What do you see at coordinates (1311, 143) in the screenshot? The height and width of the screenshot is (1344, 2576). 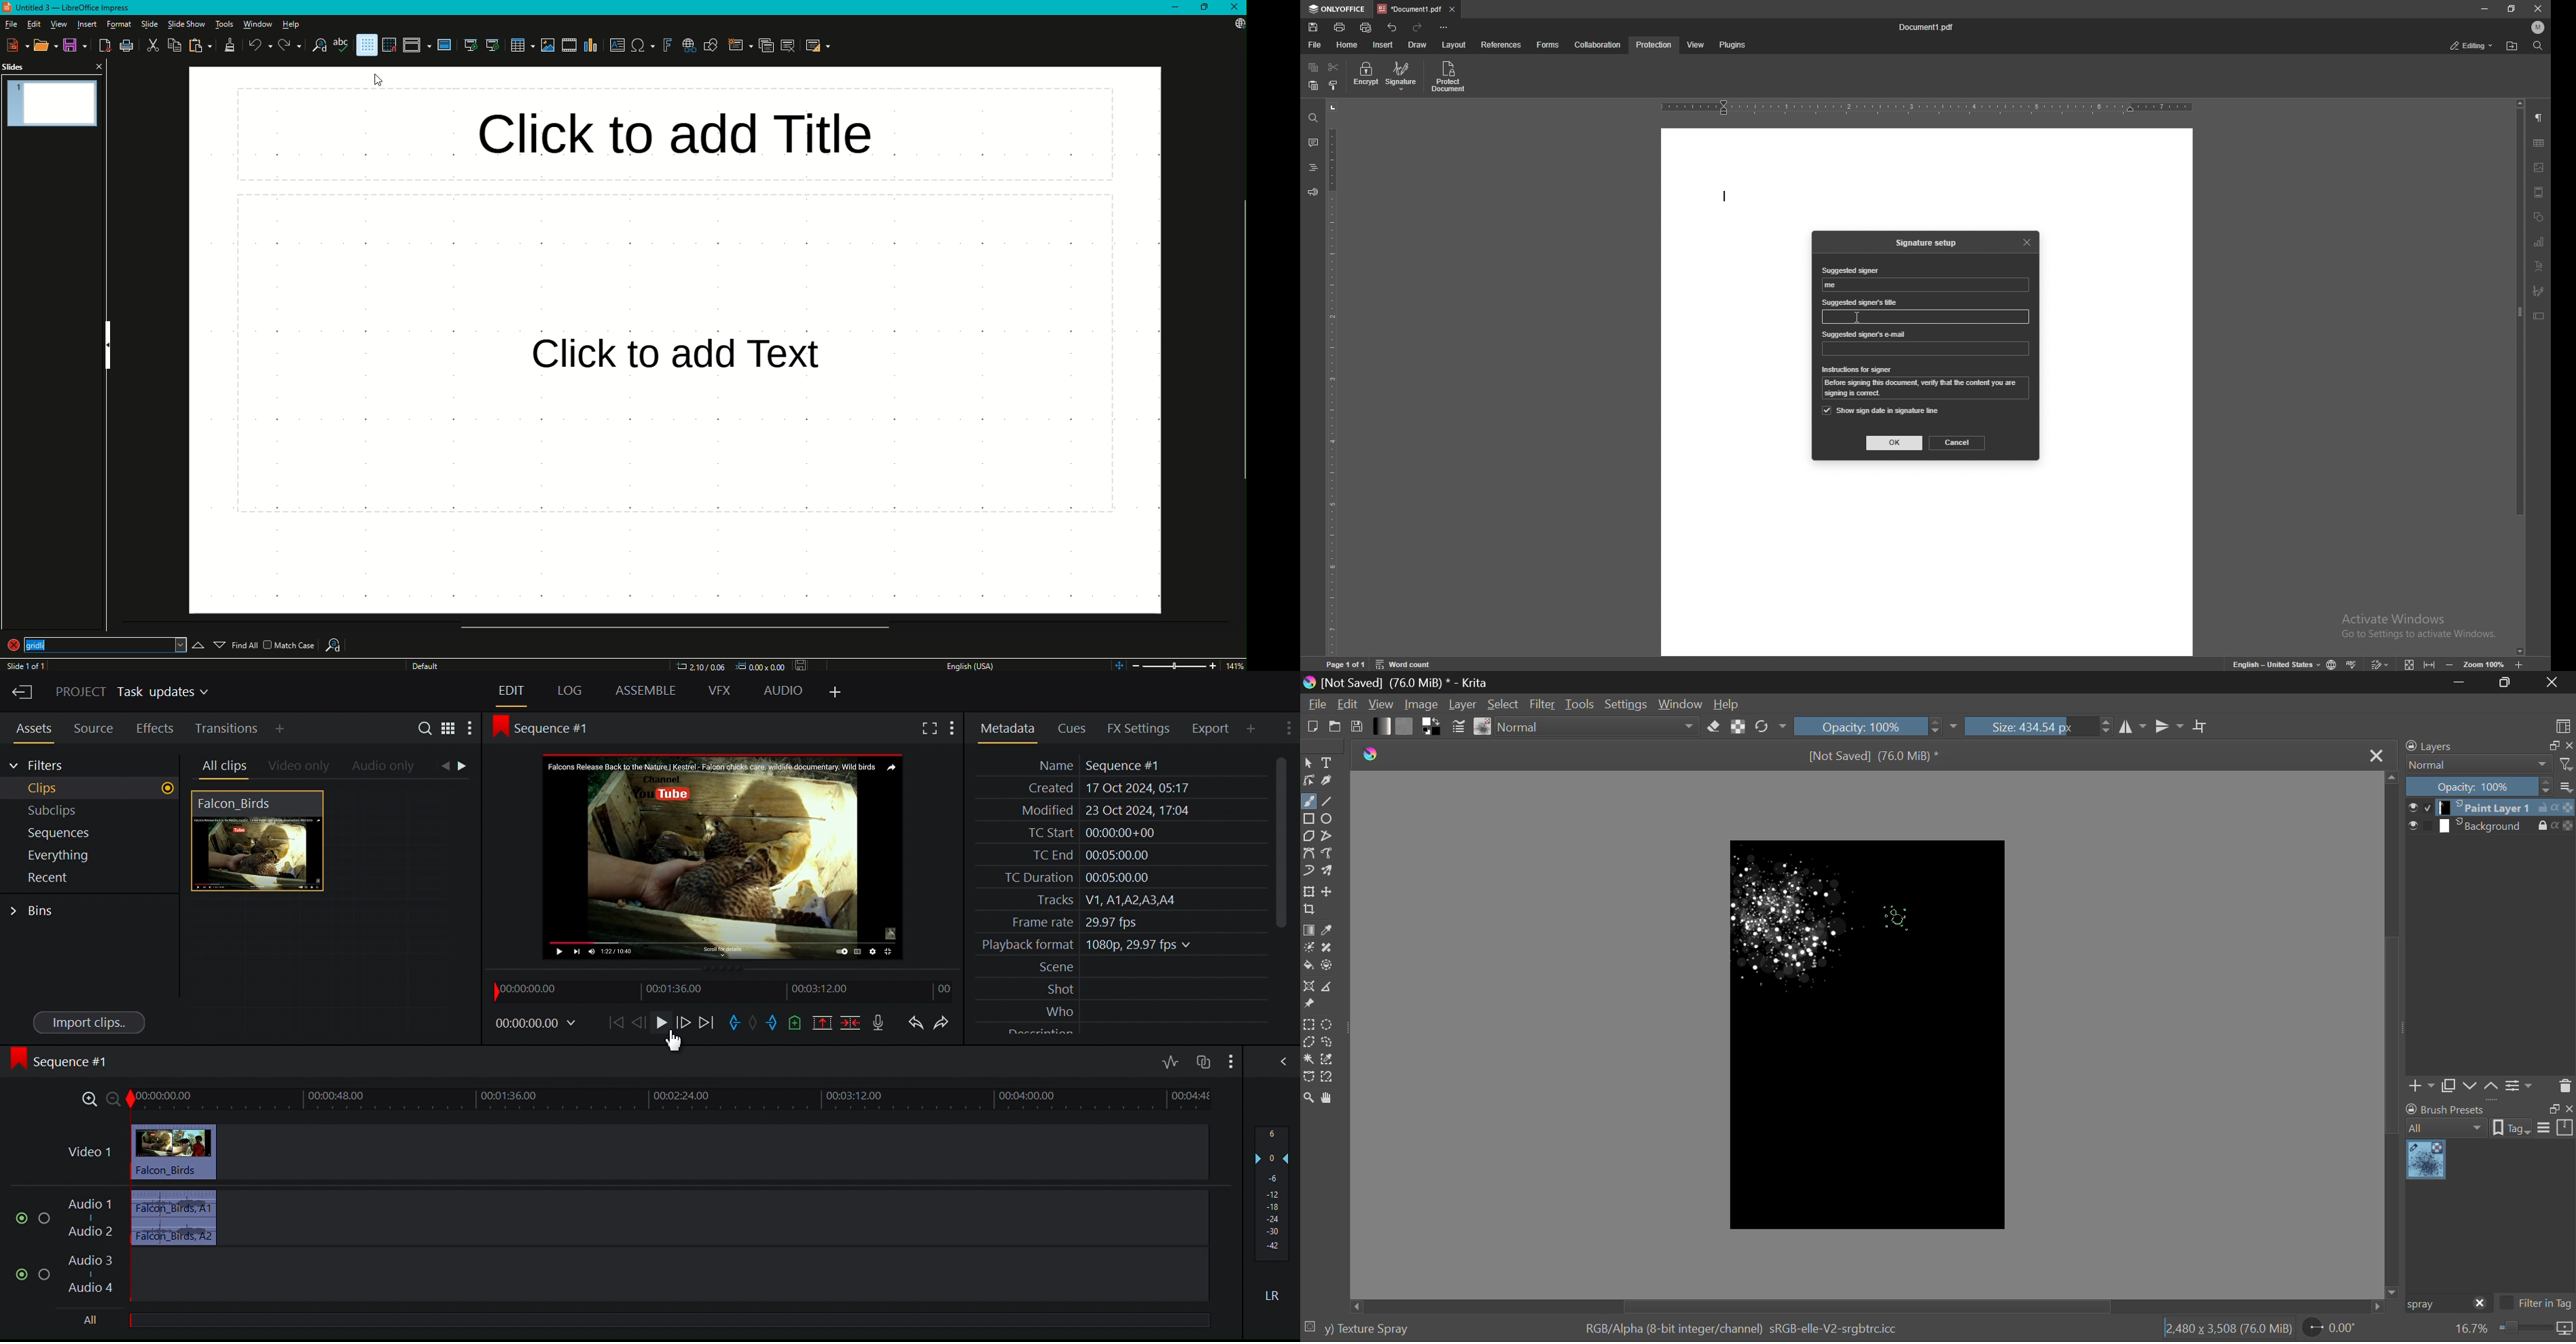 I see `comment` at bounding box center [1311, 143].